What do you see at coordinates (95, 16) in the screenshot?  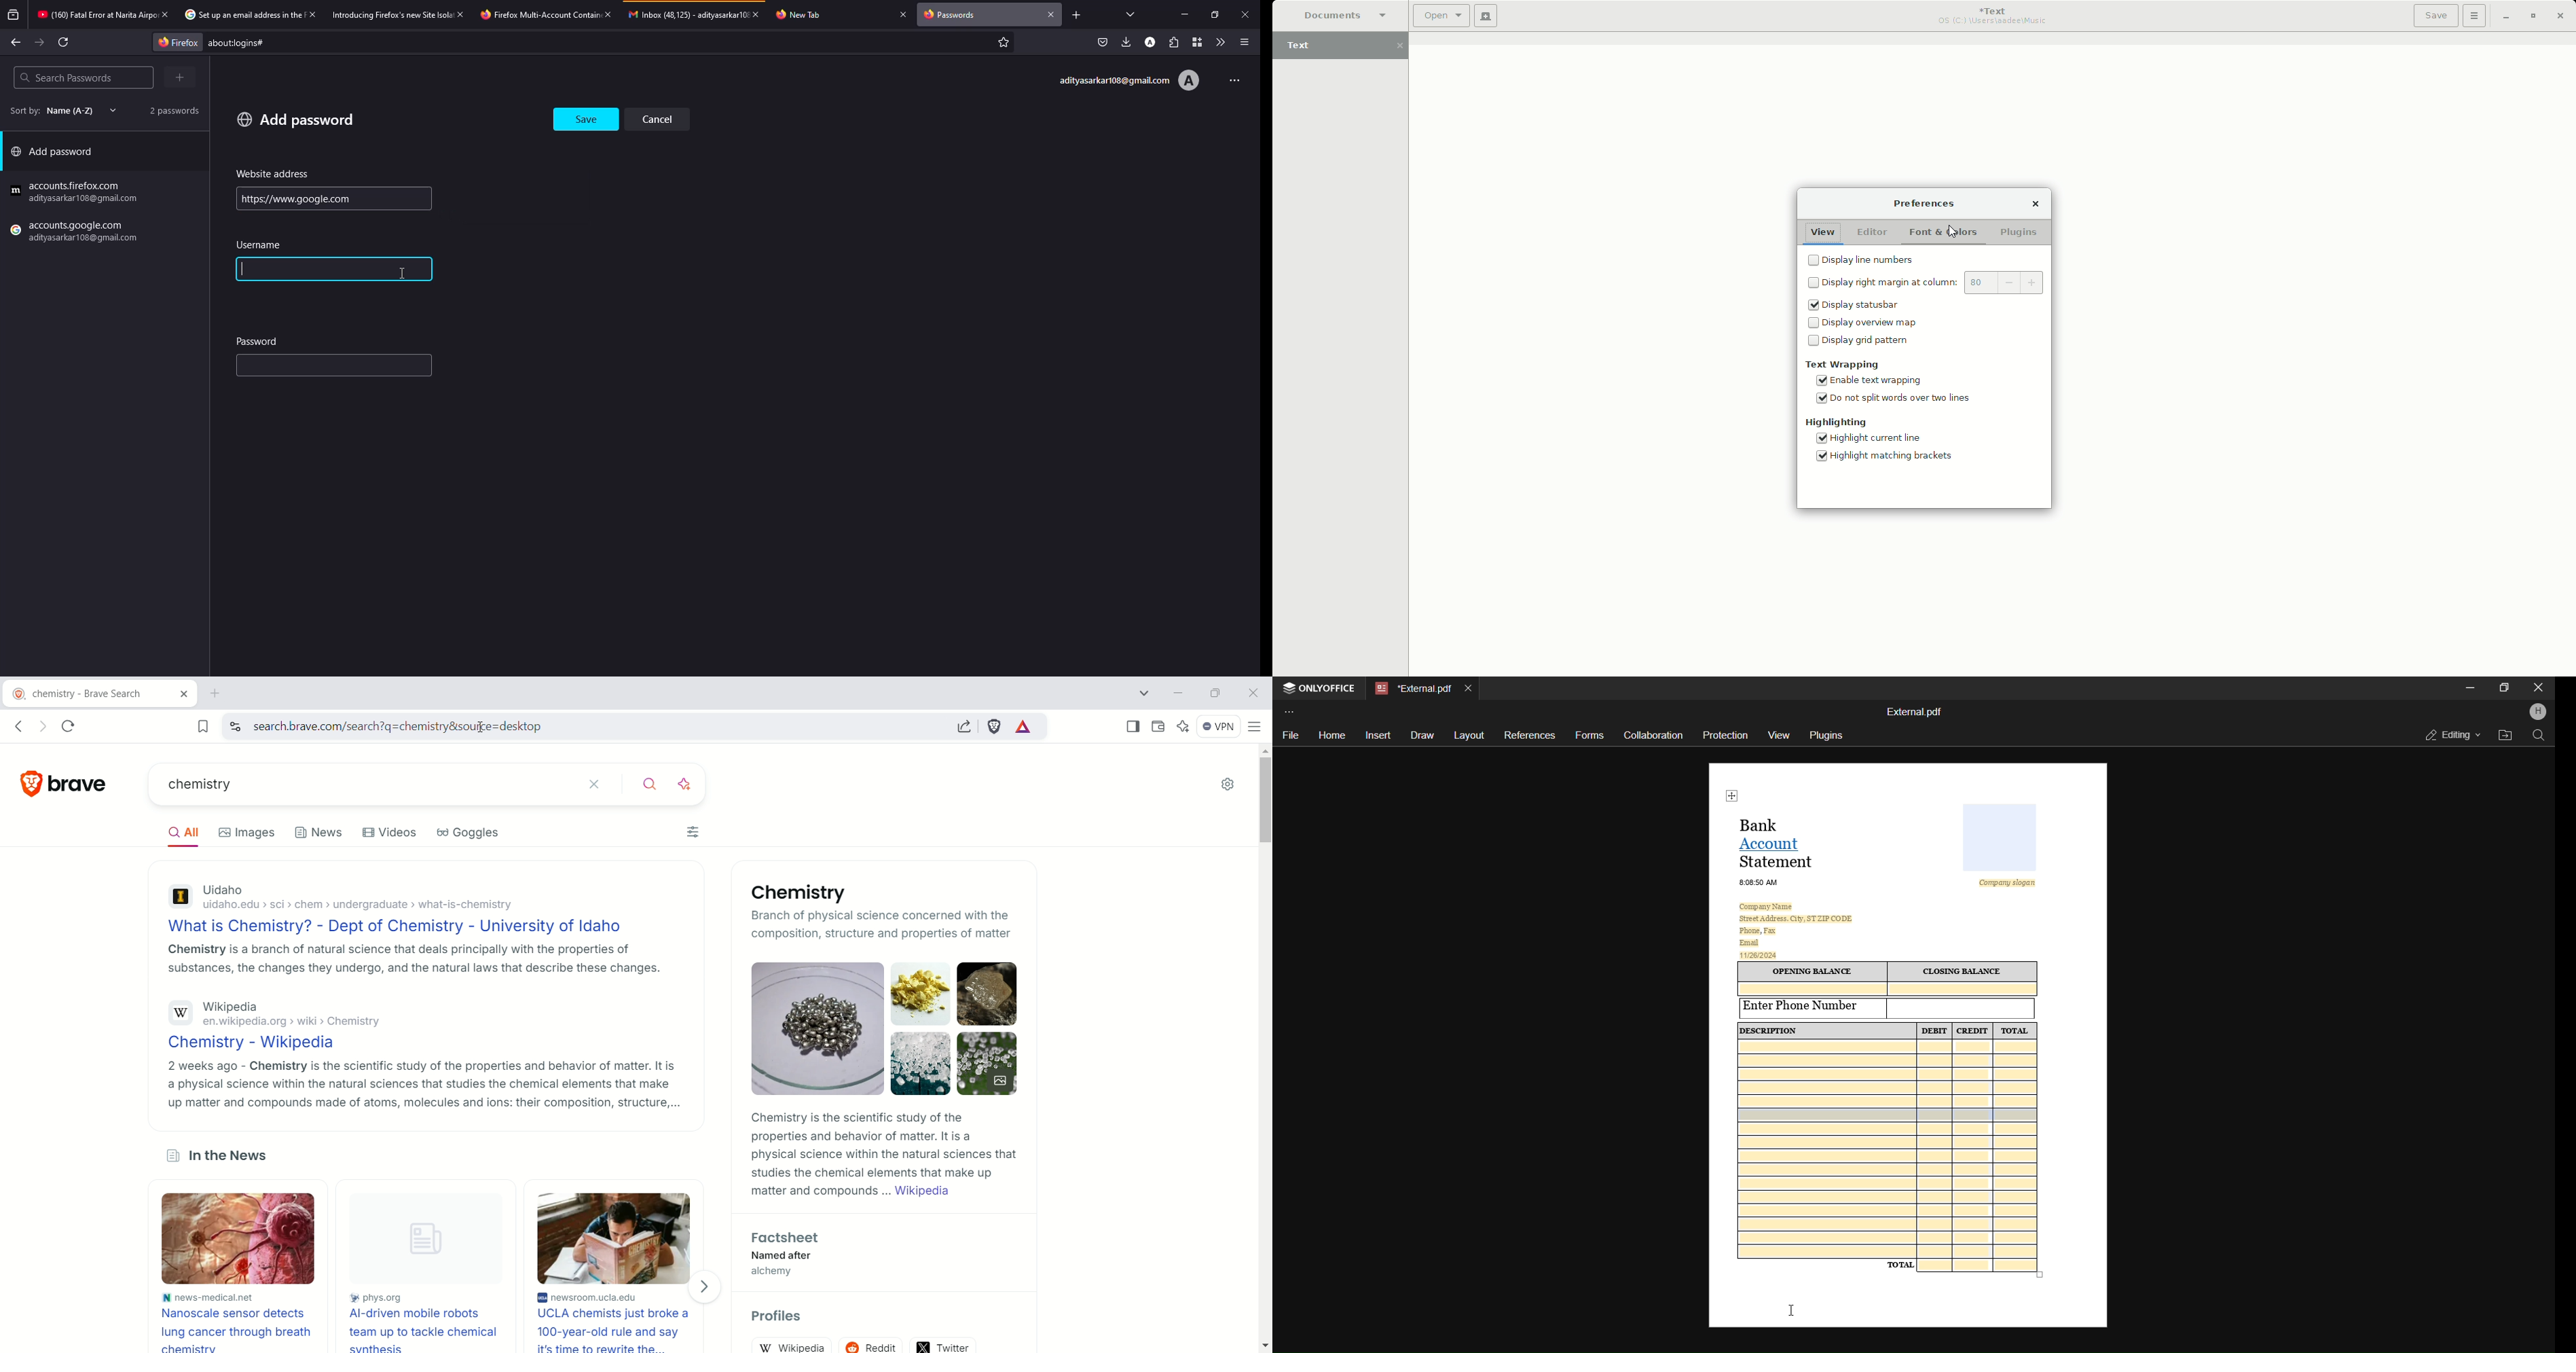 I see `tab` at bounding box center [95, 16].